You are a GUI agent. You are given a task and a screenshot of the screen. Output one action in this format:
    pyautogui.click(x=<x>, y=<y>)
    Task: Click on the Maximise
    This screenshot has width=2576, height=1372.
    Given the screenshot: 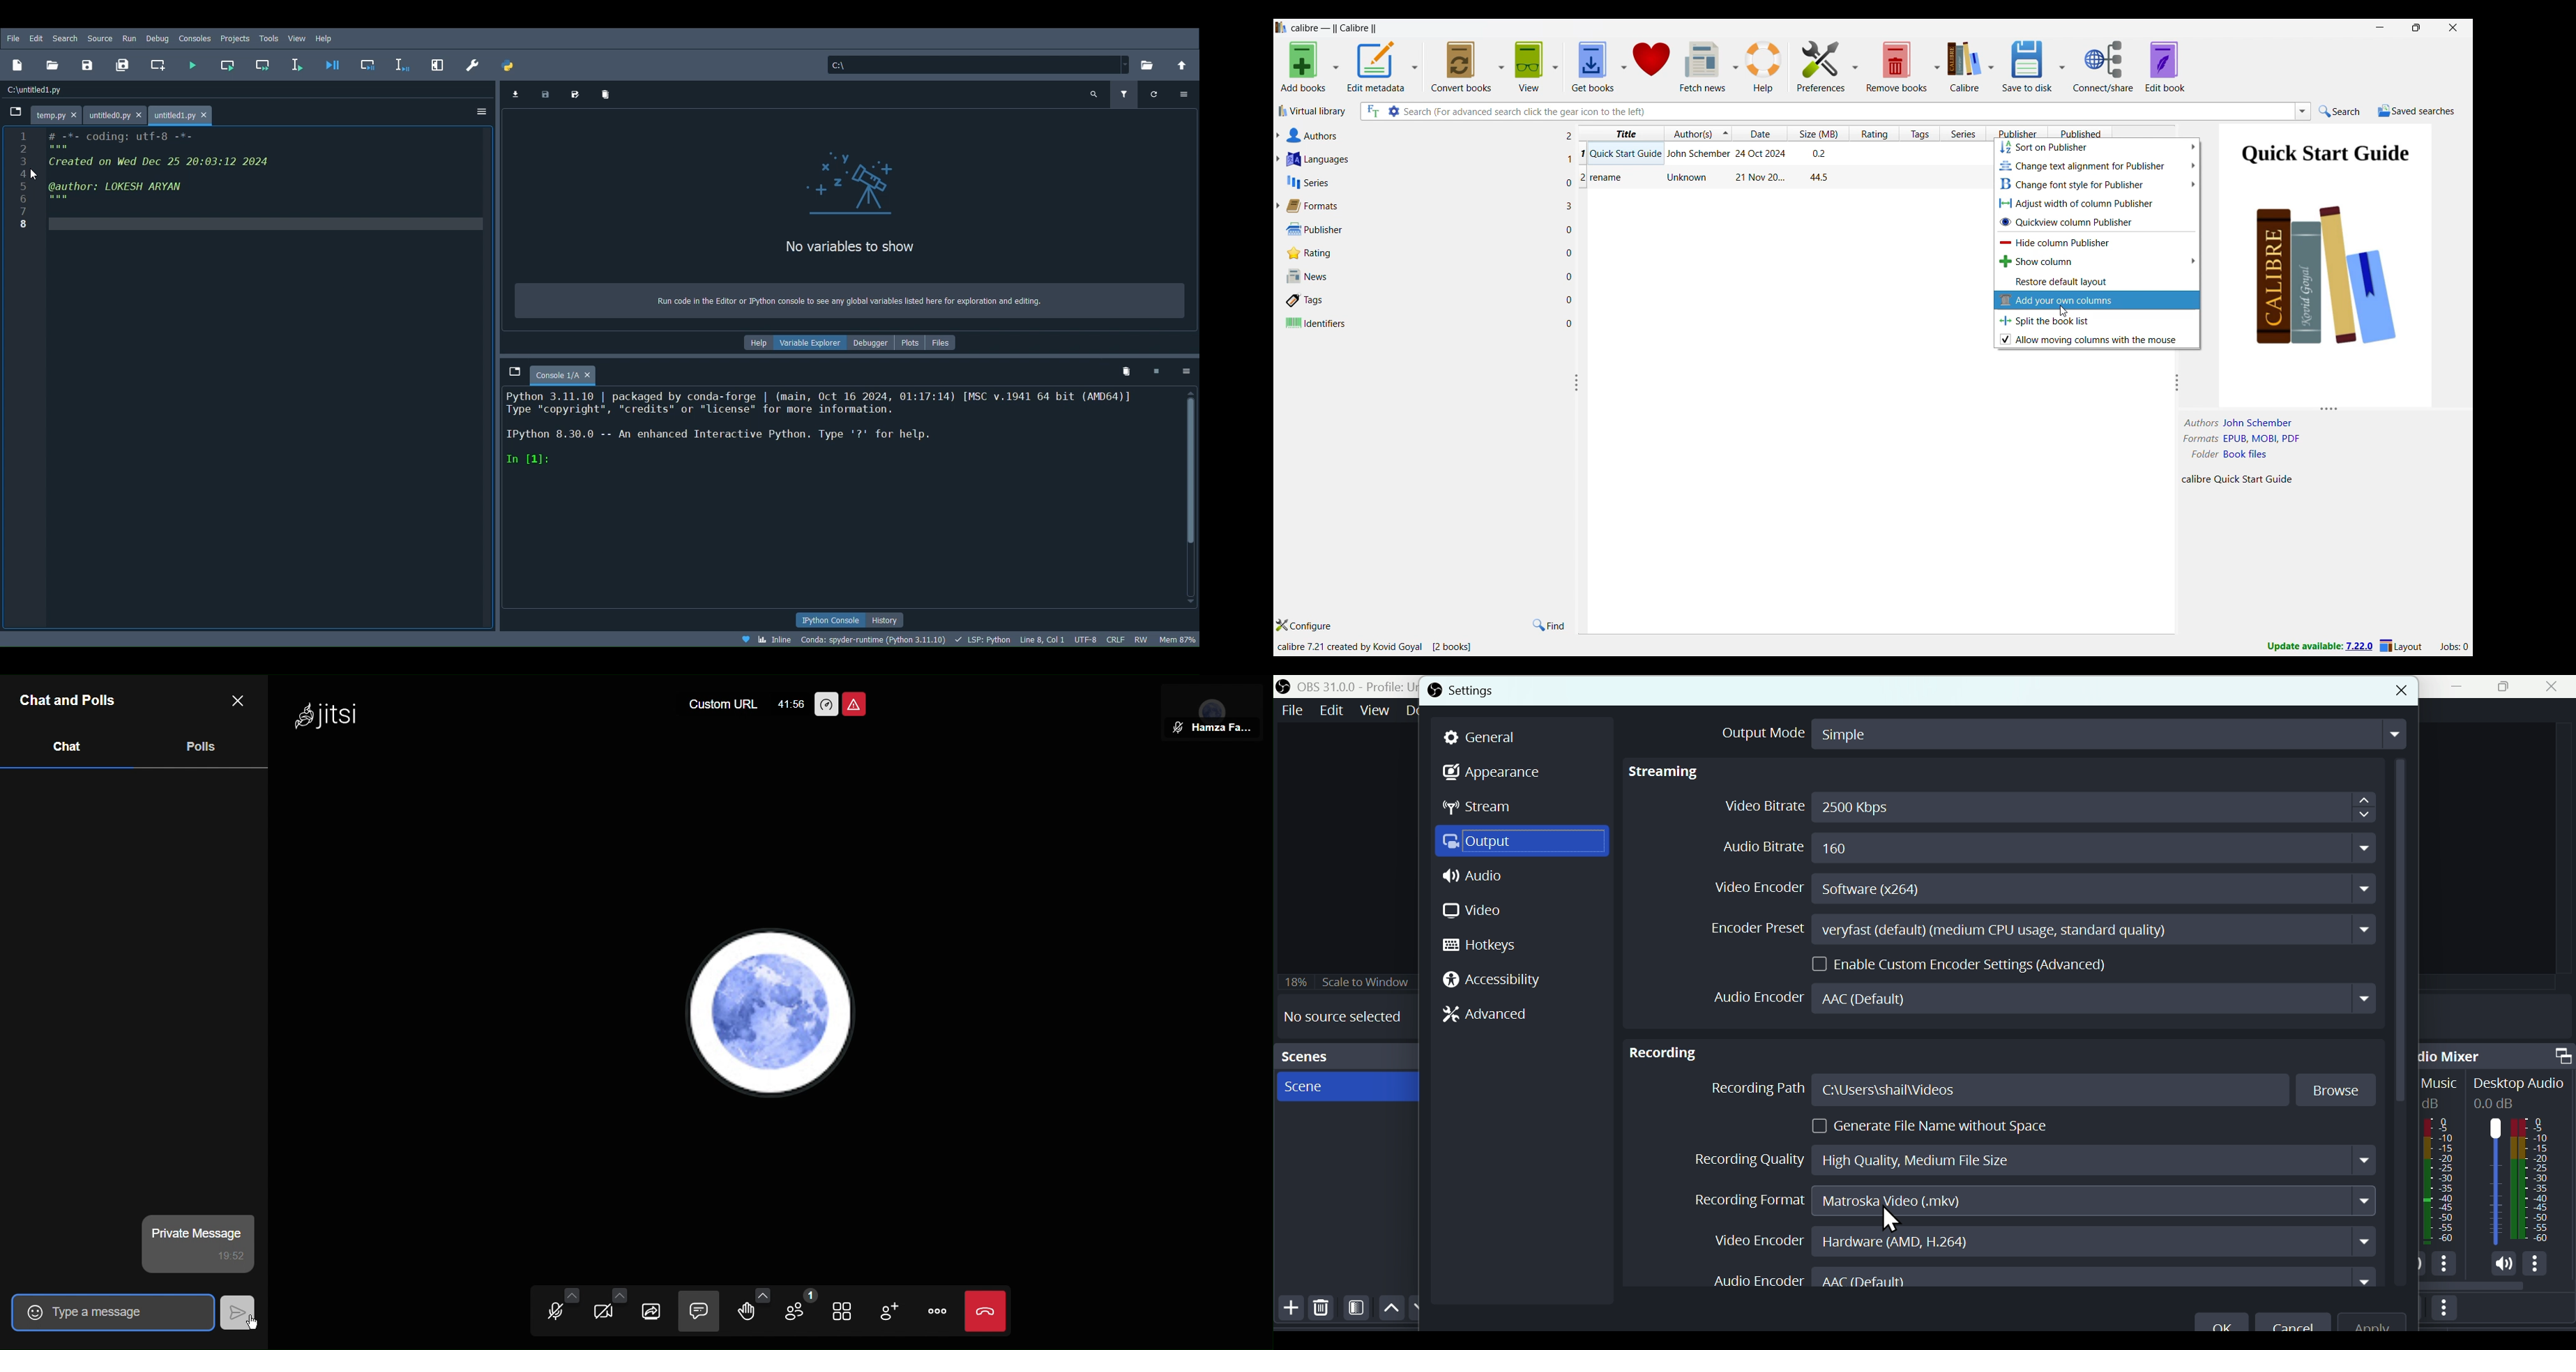 What is the action you would take?
    pyautogui.click(x=2507, y=689)
    